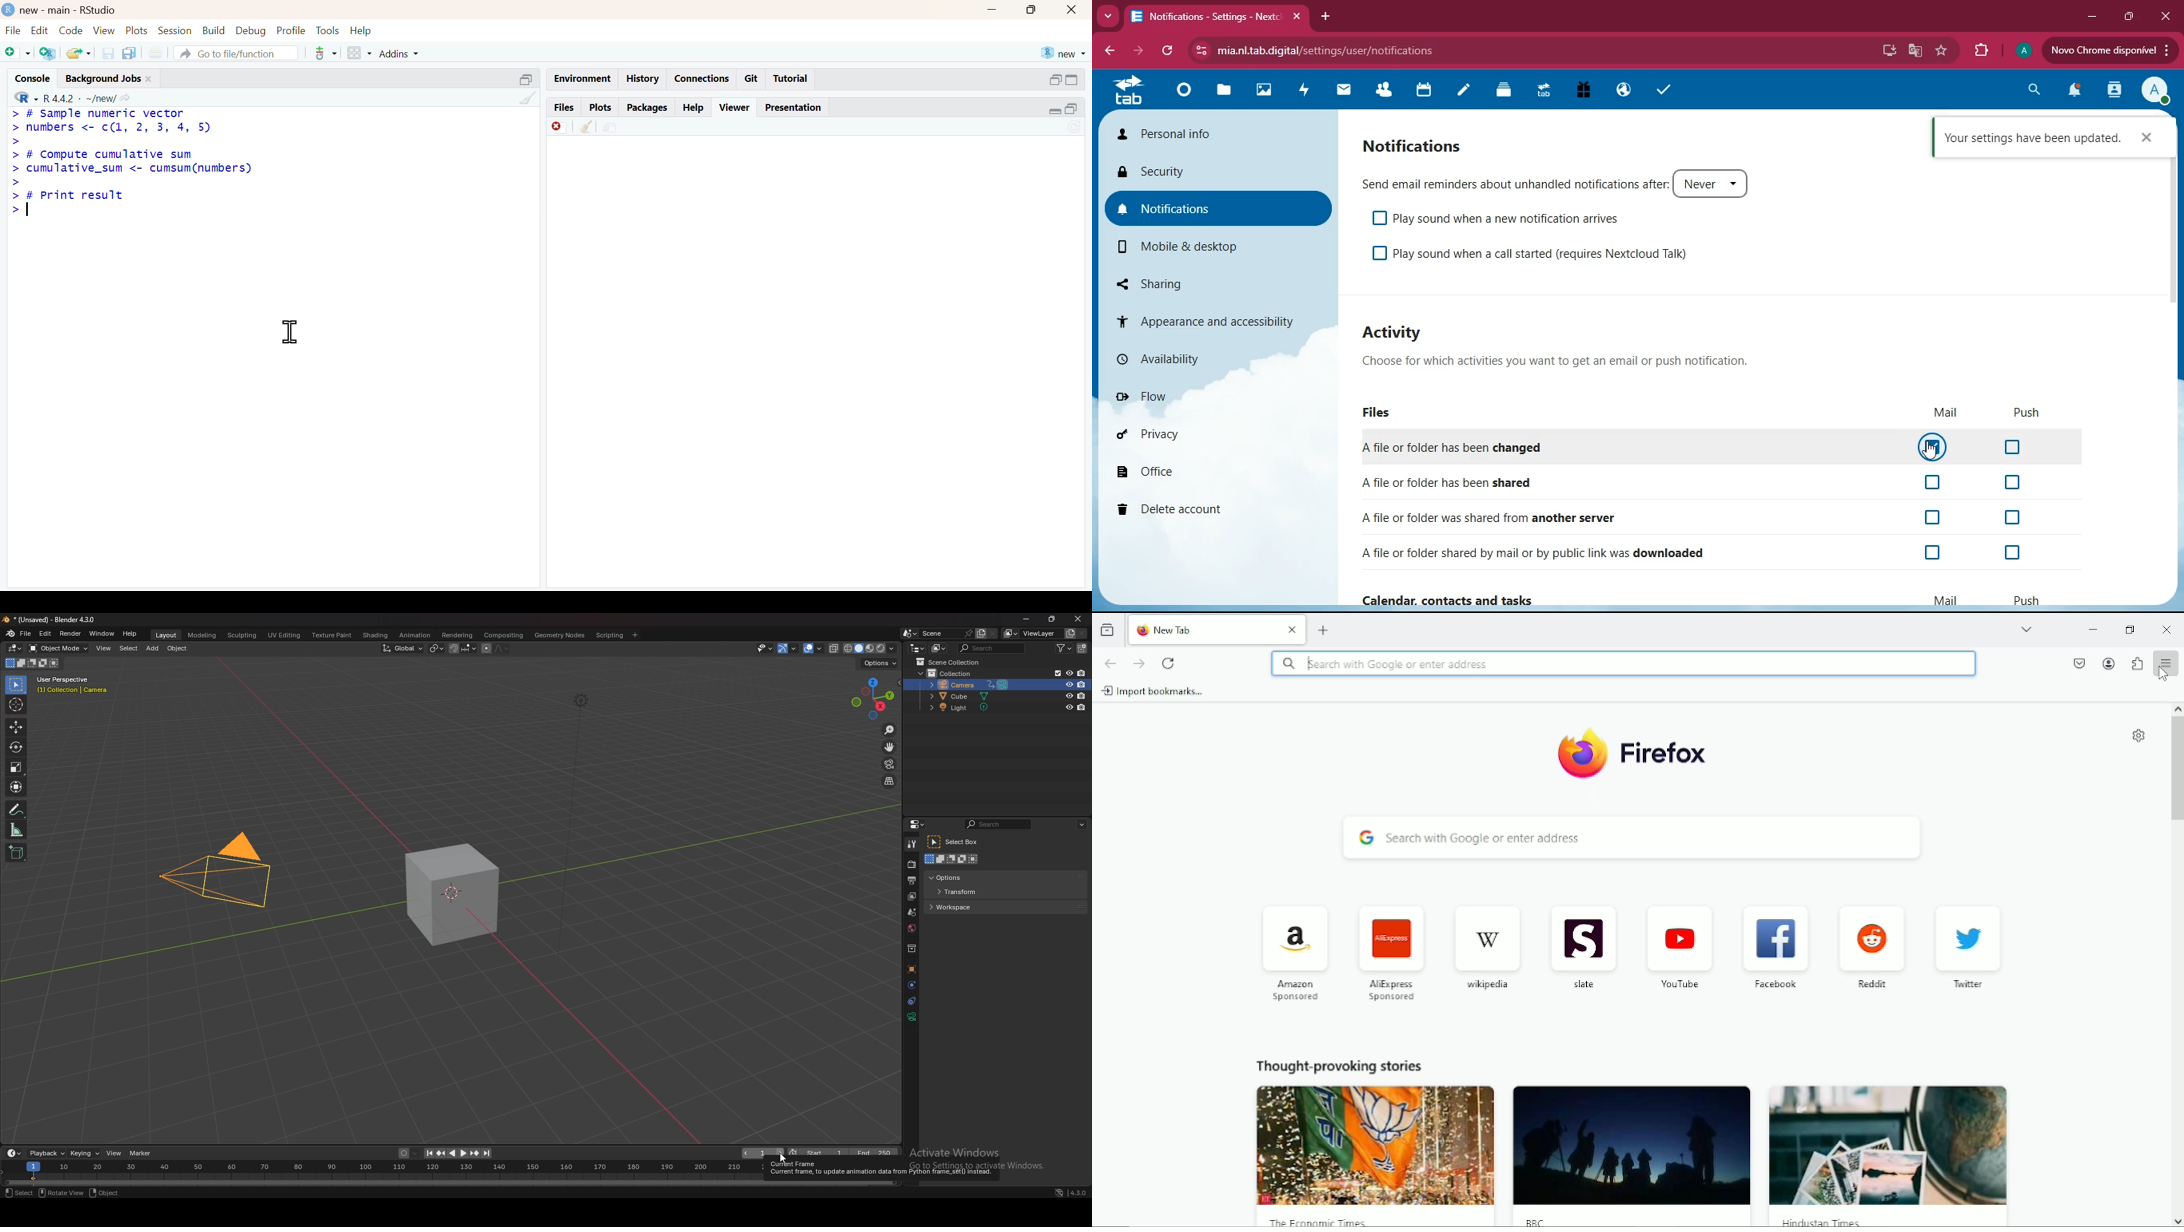 The height and width of the screenshot is (1232, 2184). What do you see at coordinates (1073, 80) in the screenshot?
I see `expand/collapse` at bounding box center [1073, 80].